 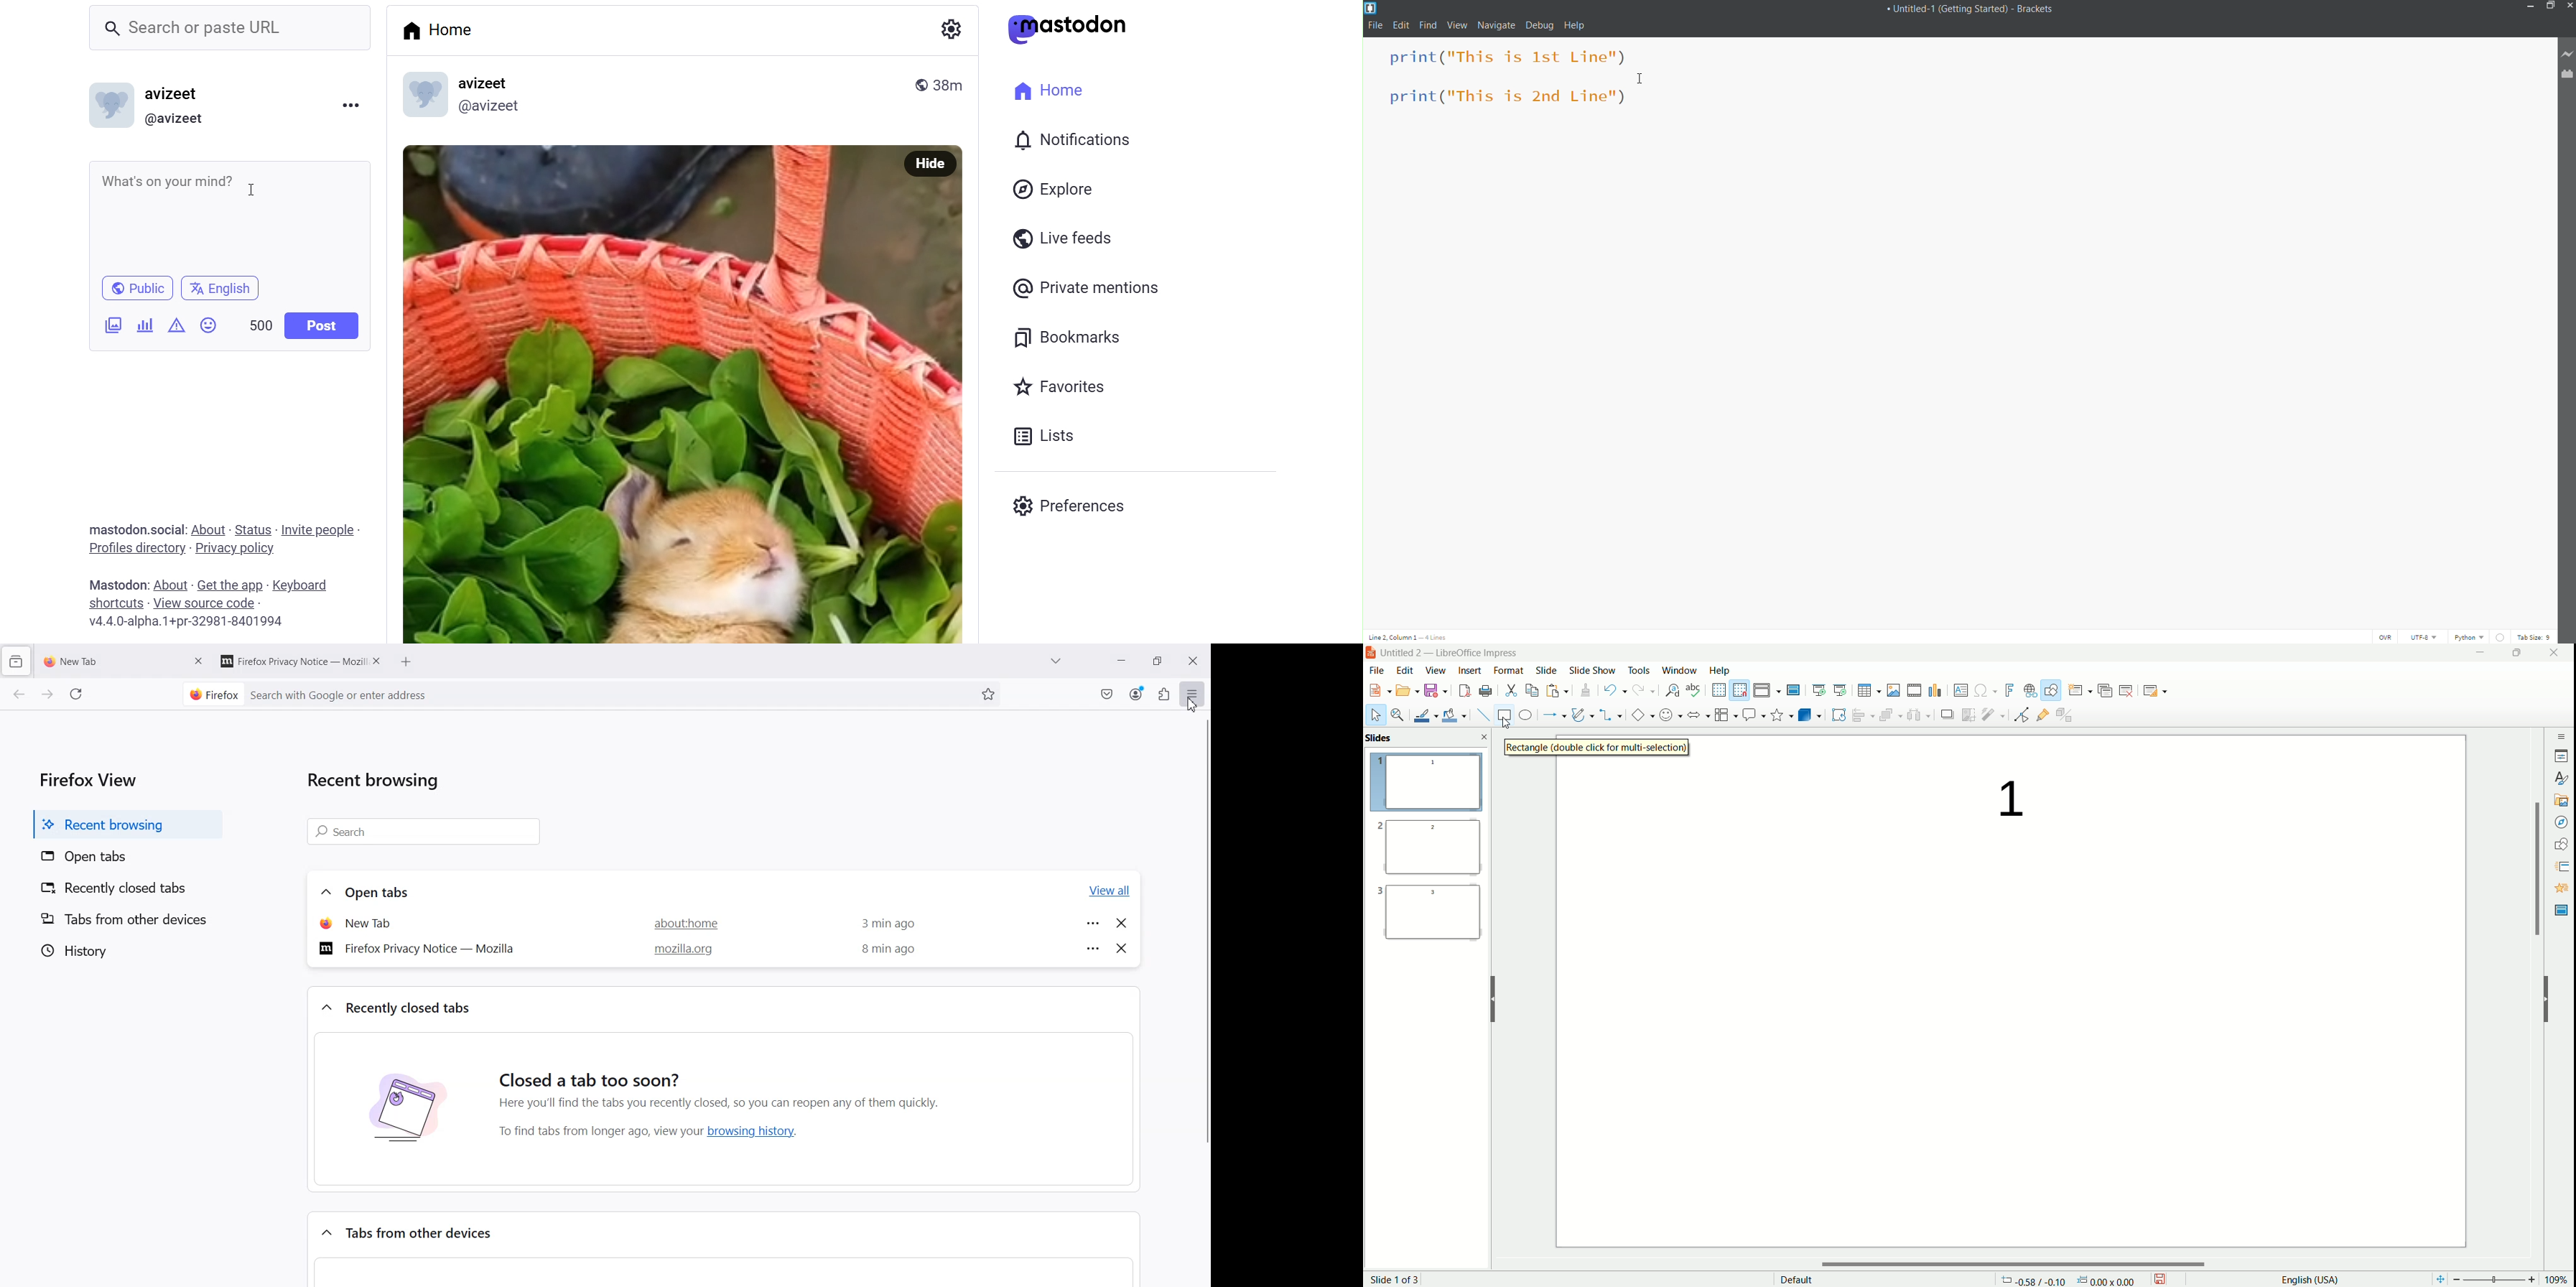 What do you see at coordinates (124, 950) in the screenshot?
I see `History` at bounding box center [124, 950].